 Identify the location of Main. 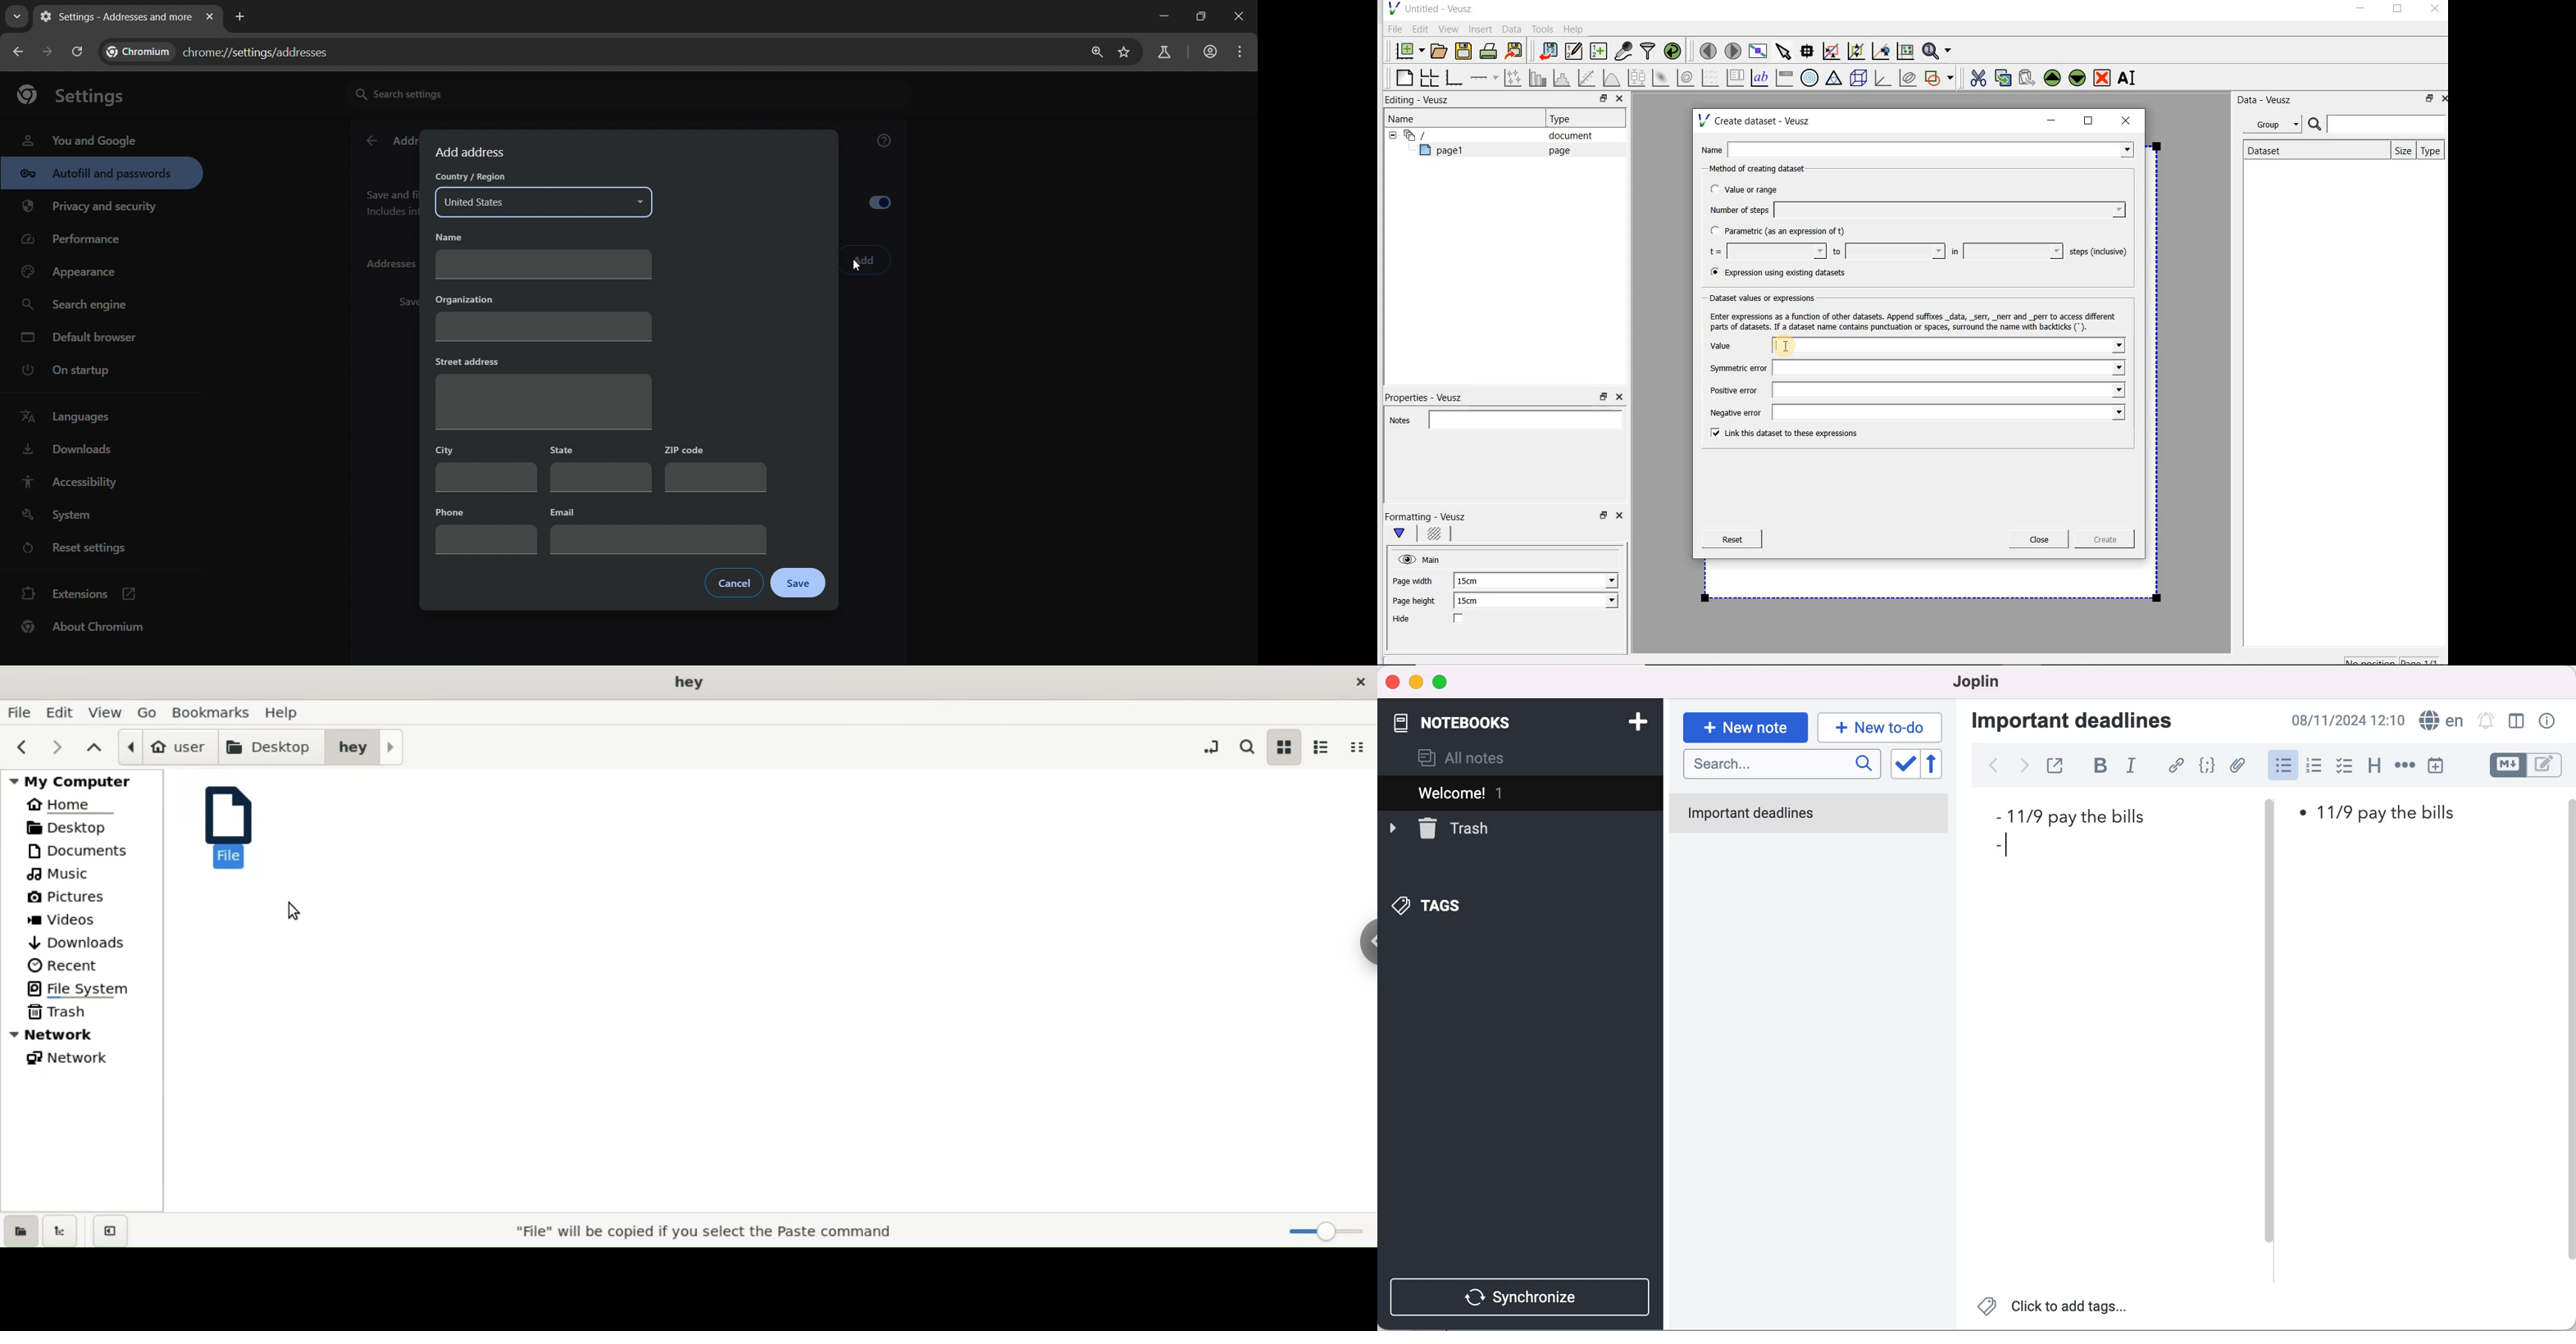
(1433, 558).